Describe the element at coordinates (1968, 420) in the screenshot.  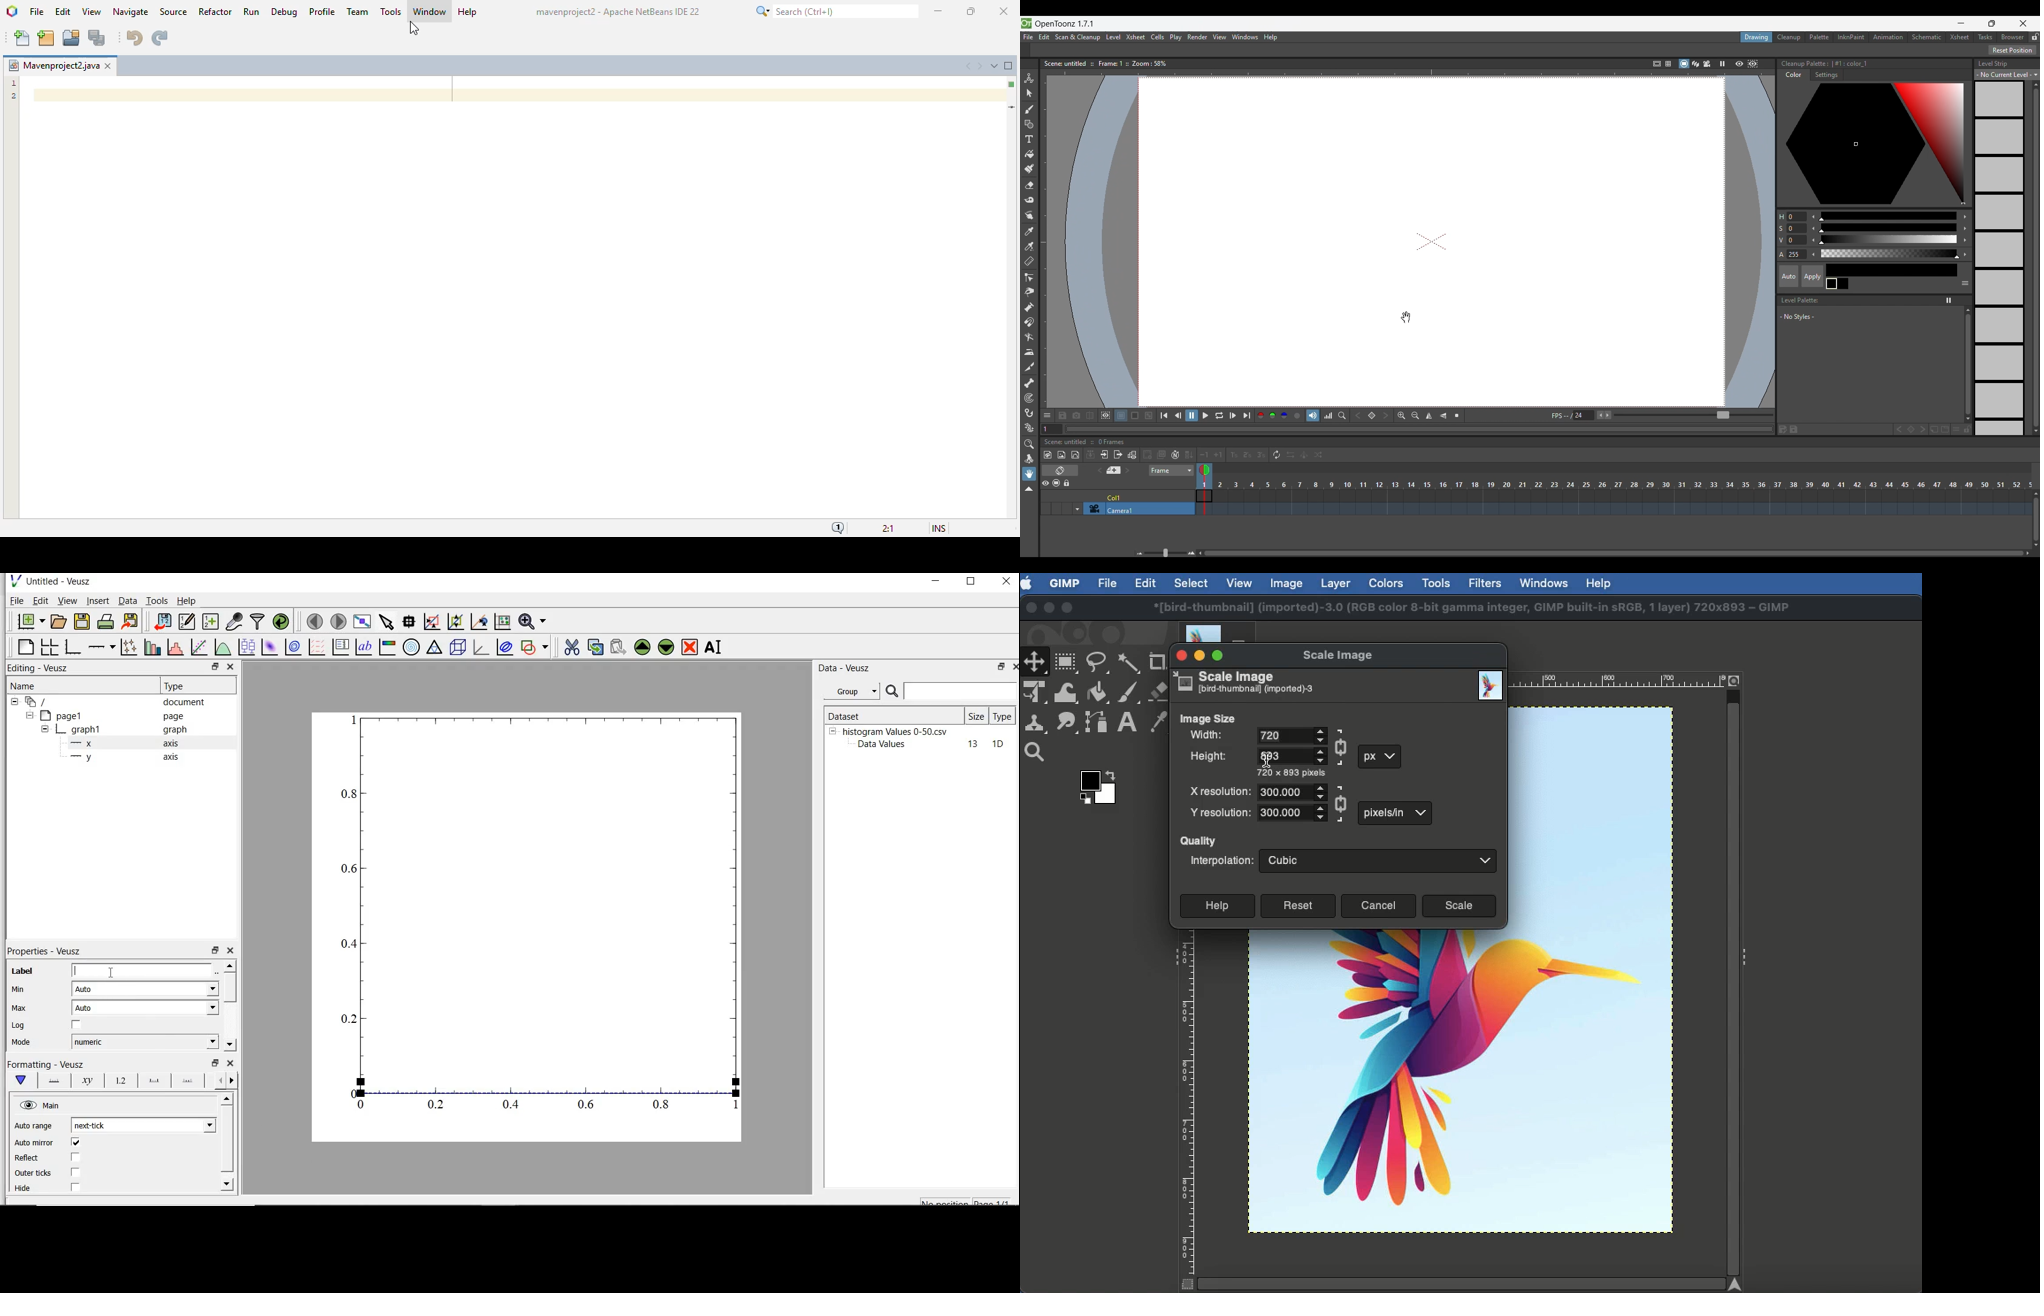
I see `Quick slide to the bottom` at that location.